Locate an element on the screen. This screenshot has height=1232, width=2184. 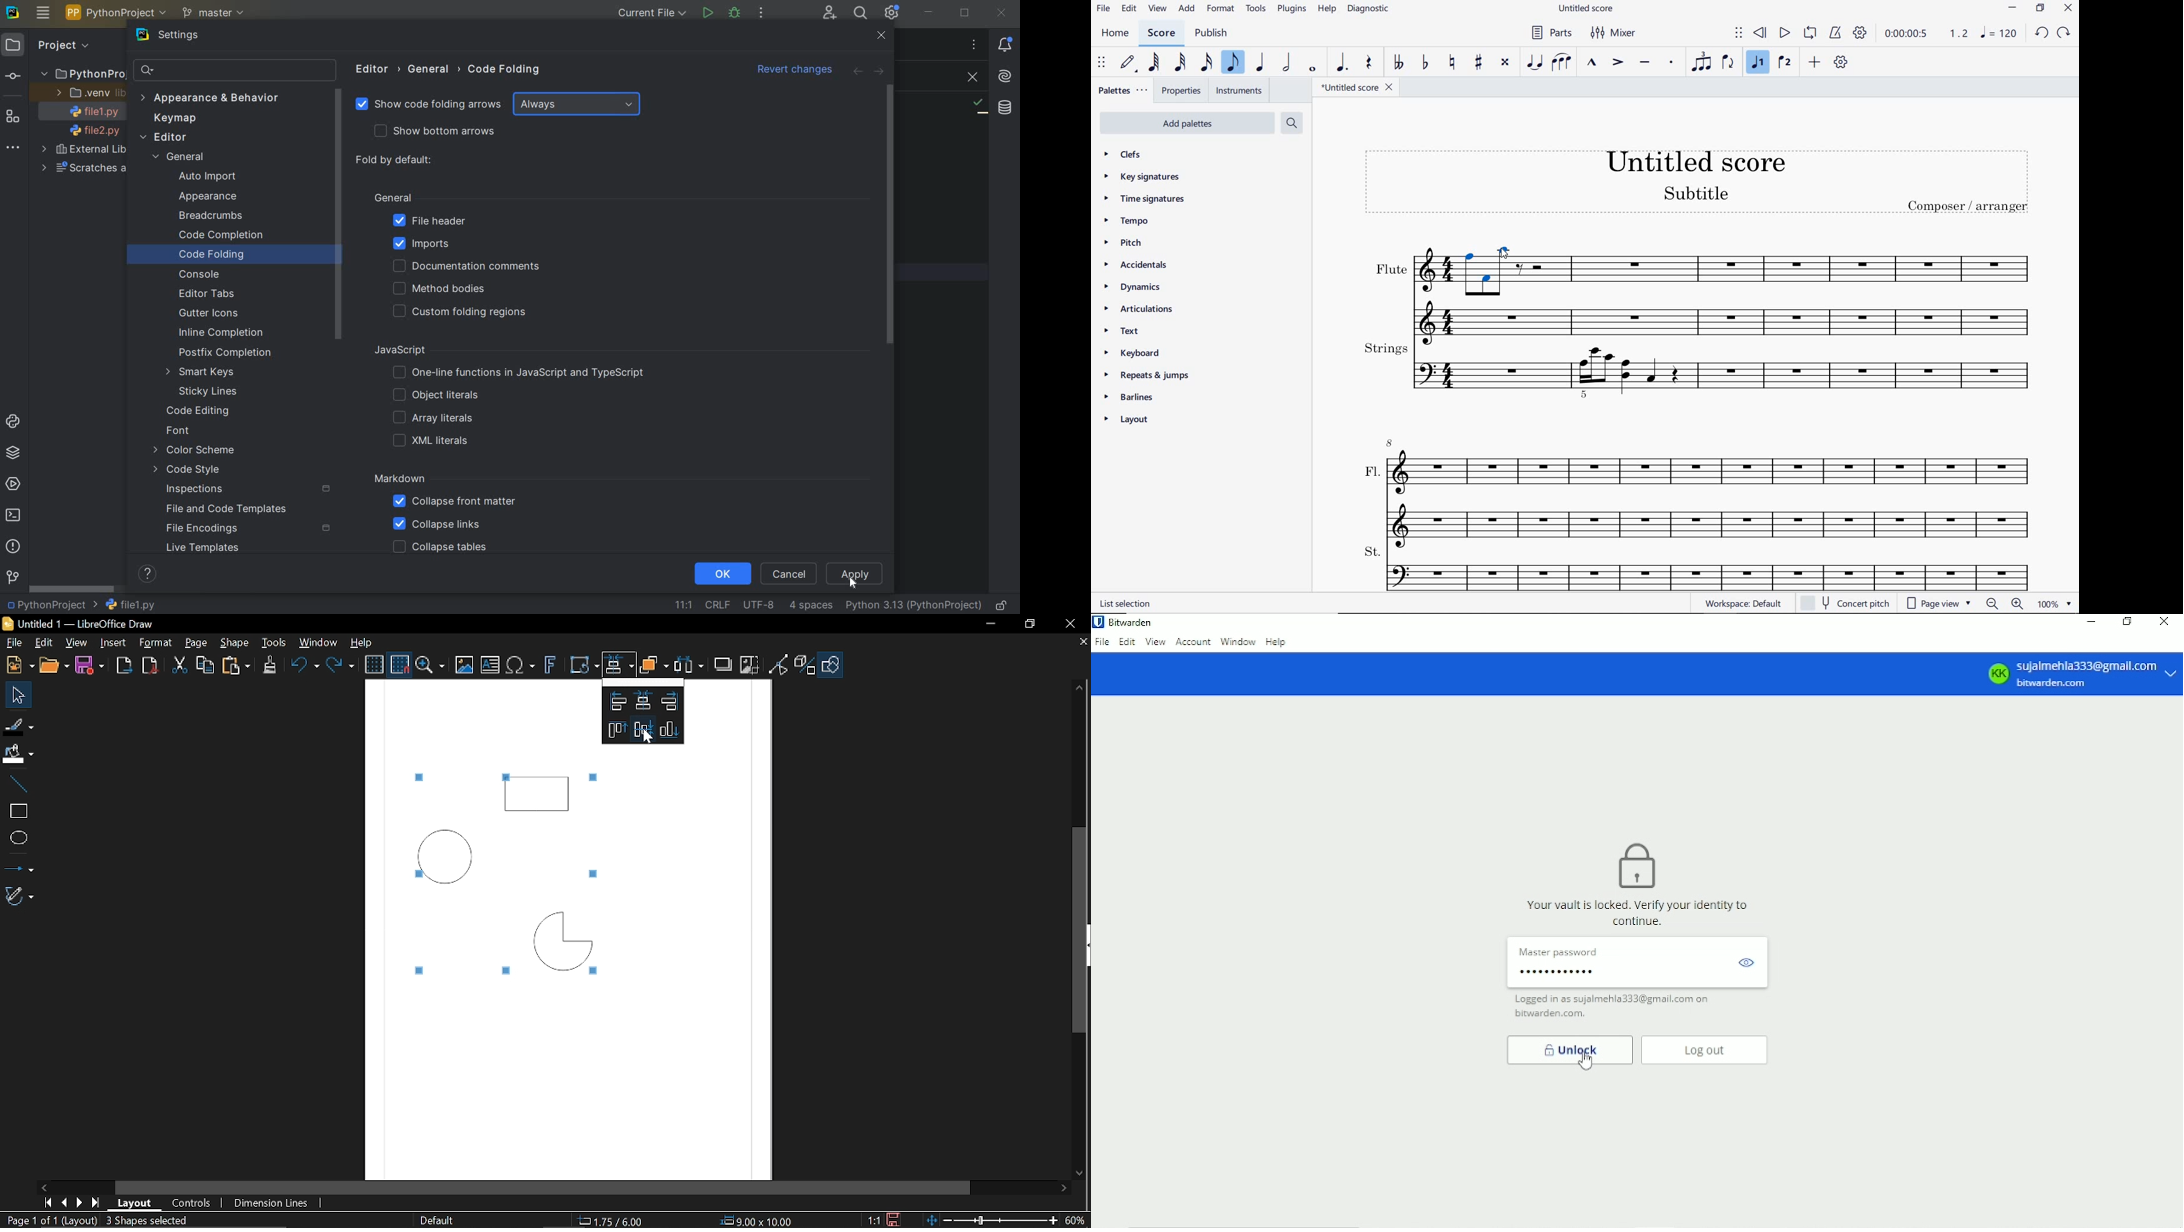
Fill Line  is located at coordinates (19, 726).